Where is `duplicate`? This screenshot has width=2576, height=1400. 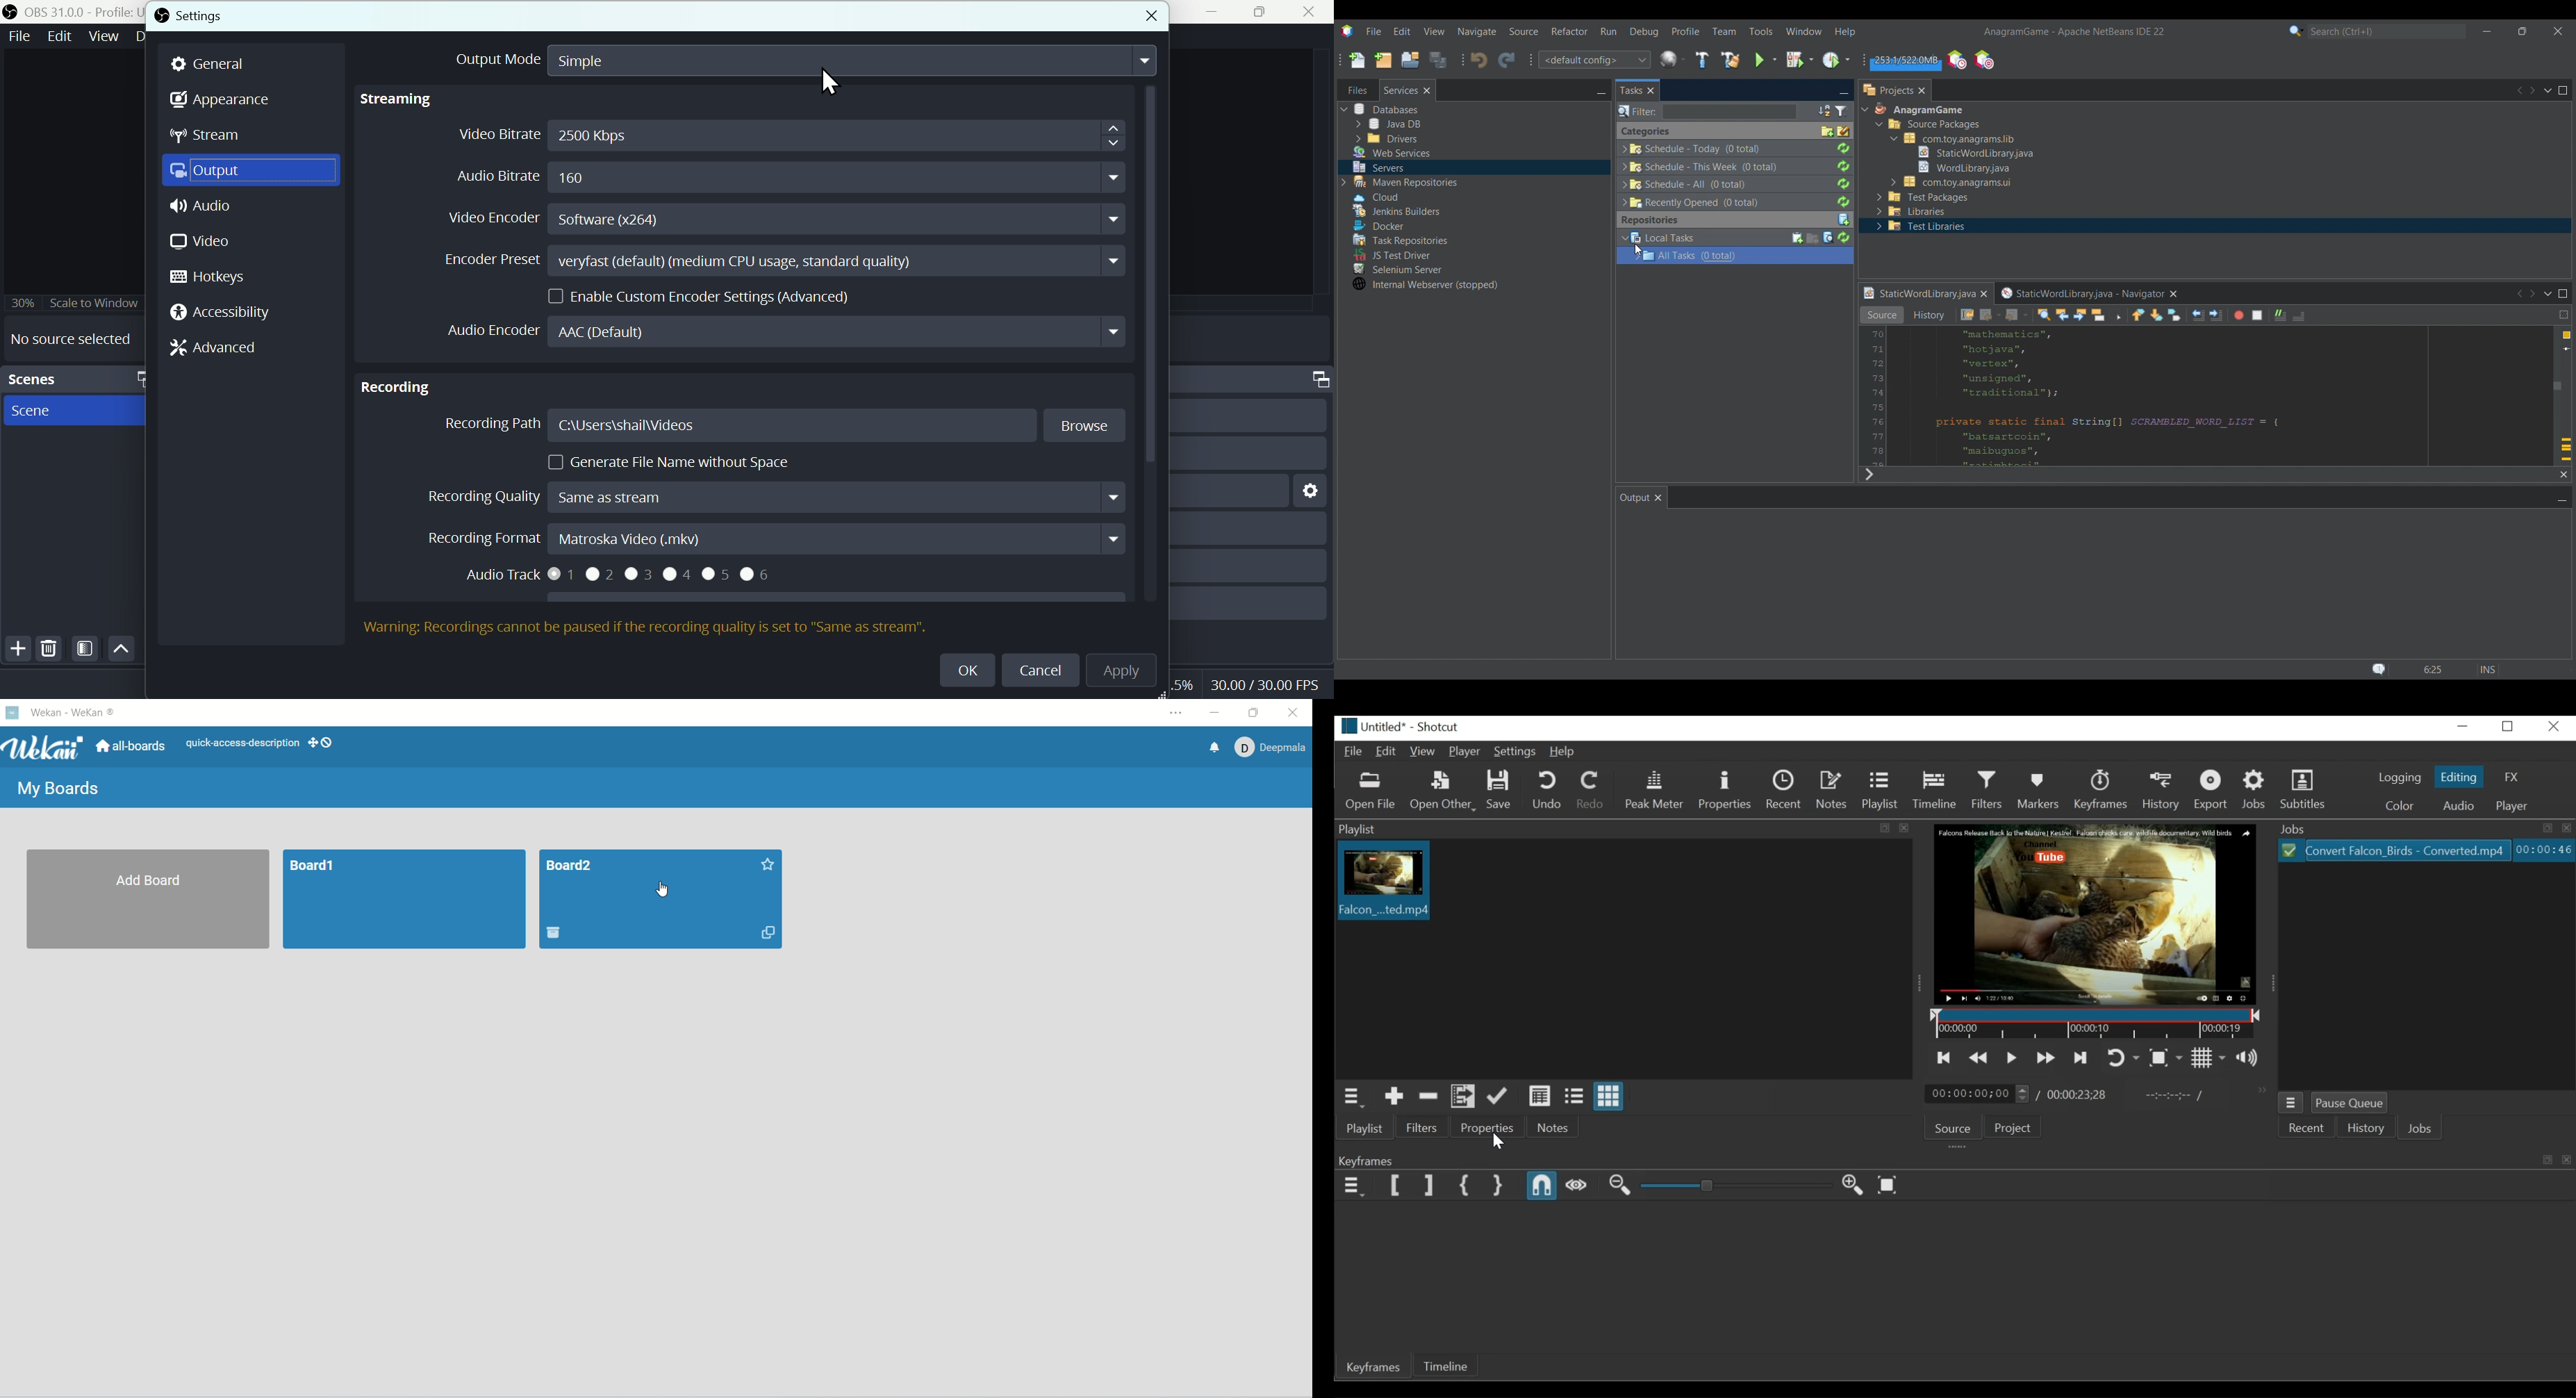
duplicate is located at coordinates (767, 934).